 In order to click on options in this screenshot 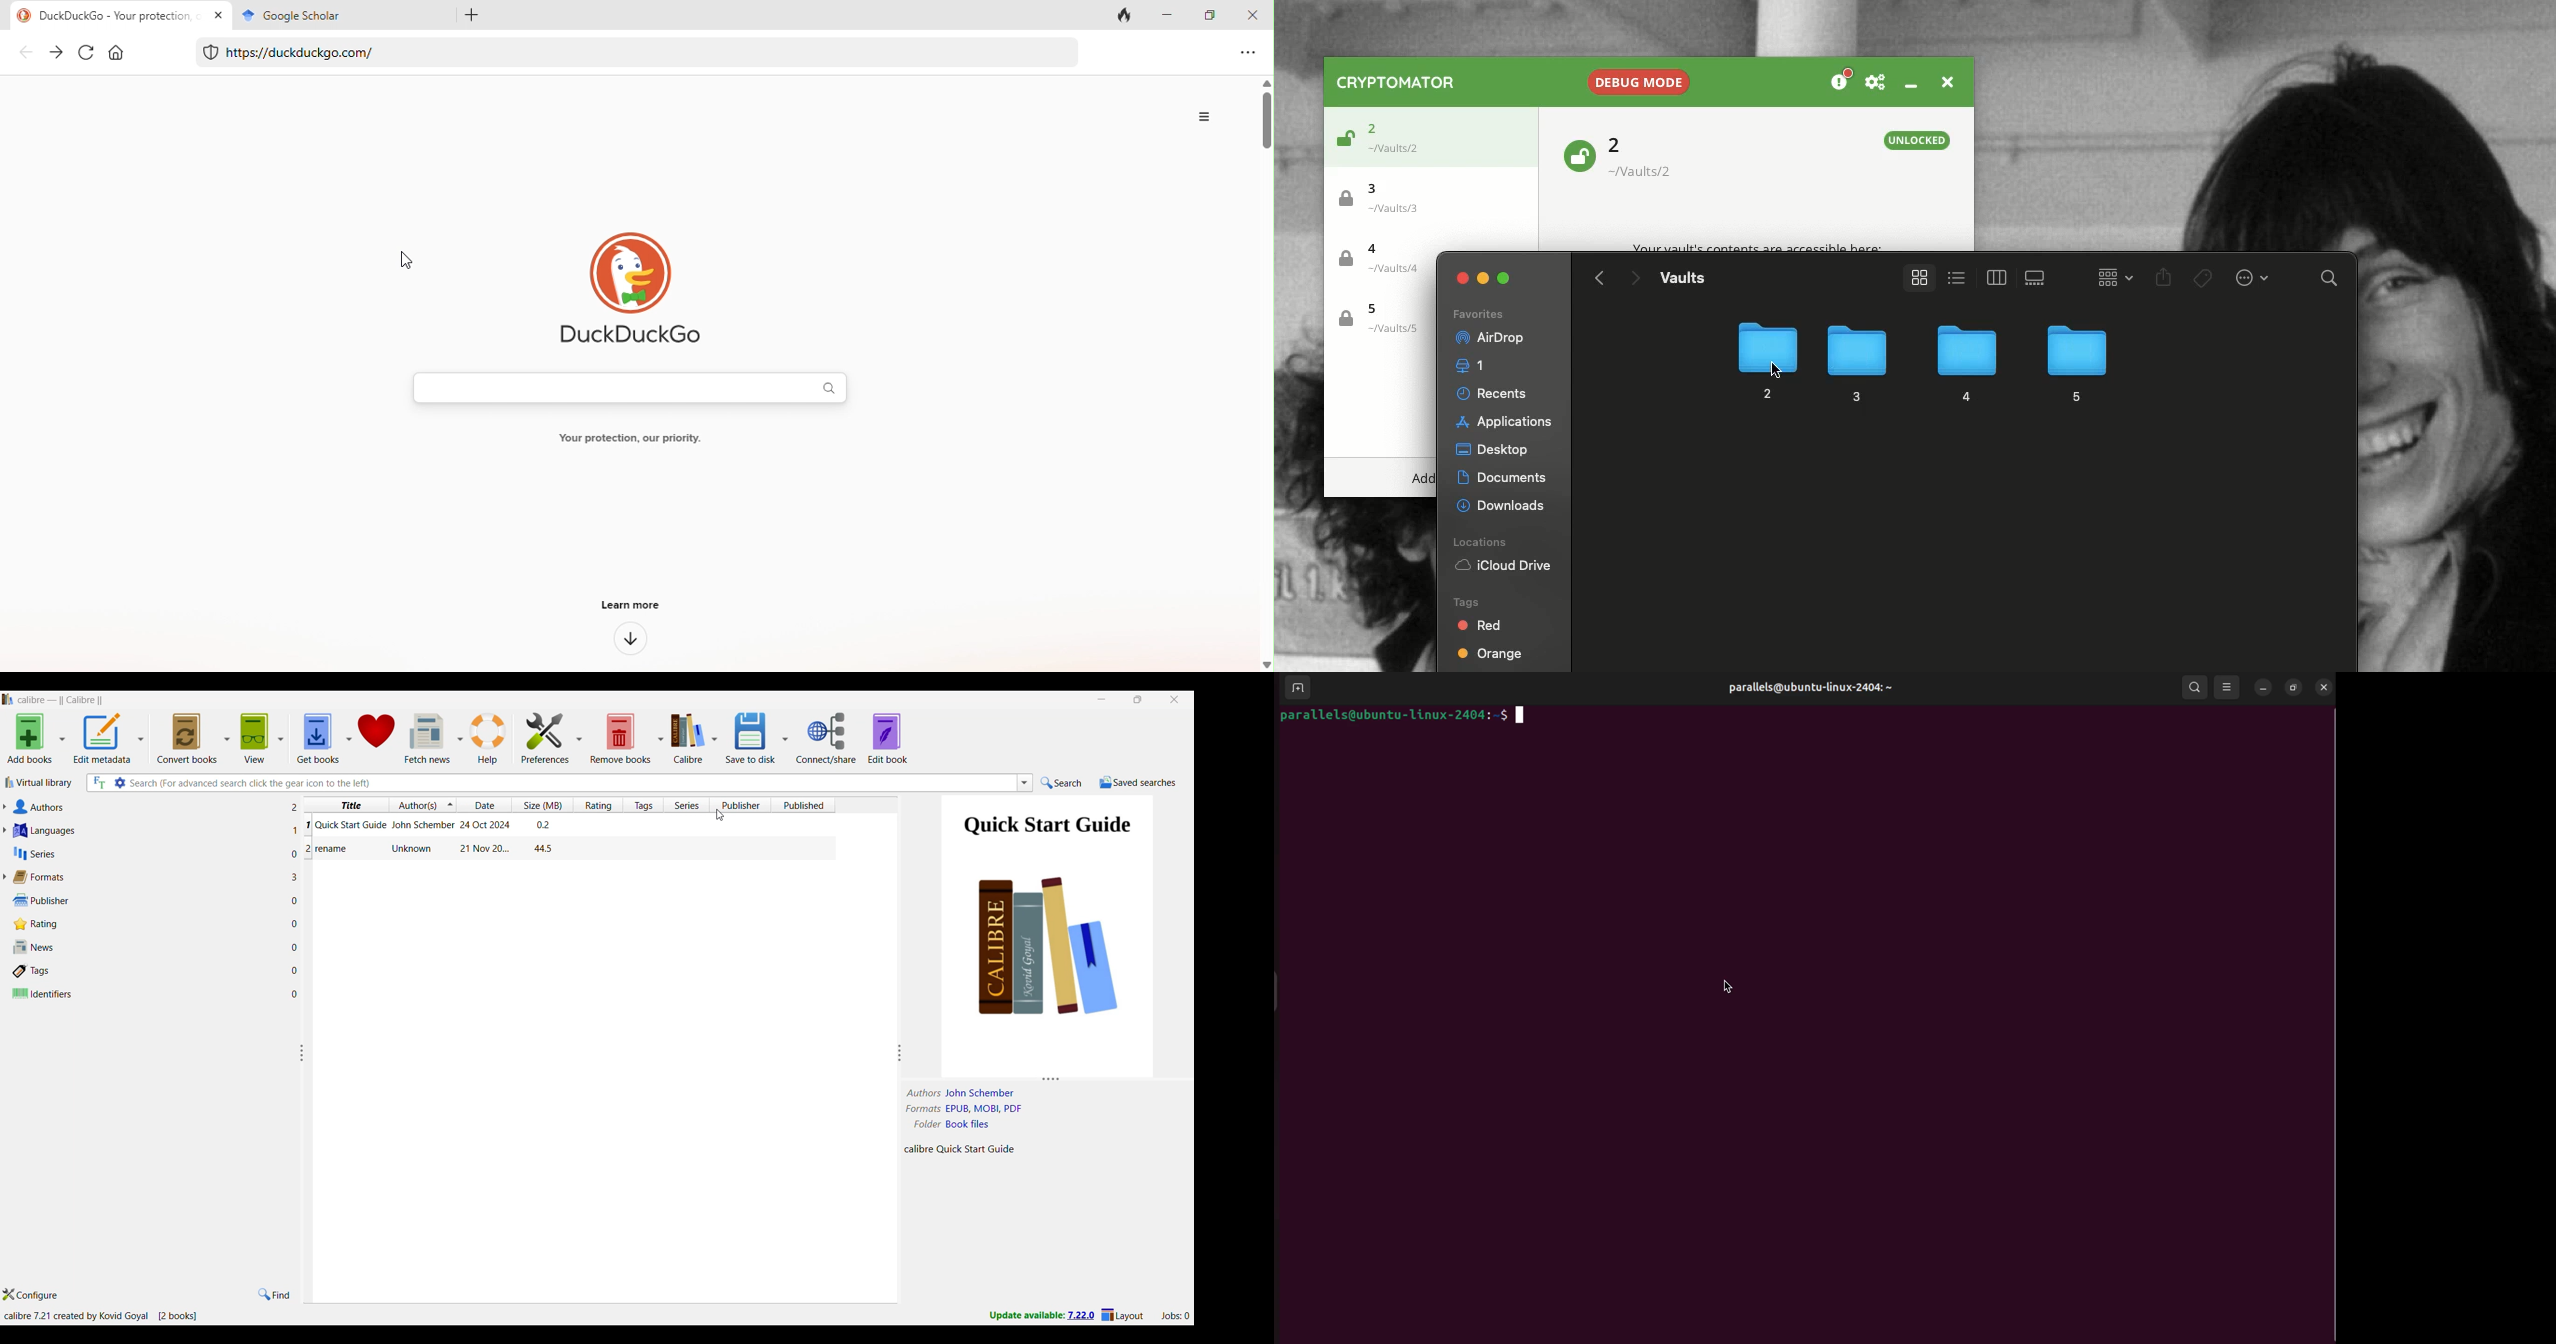, I will do `click(1250, 52)`.